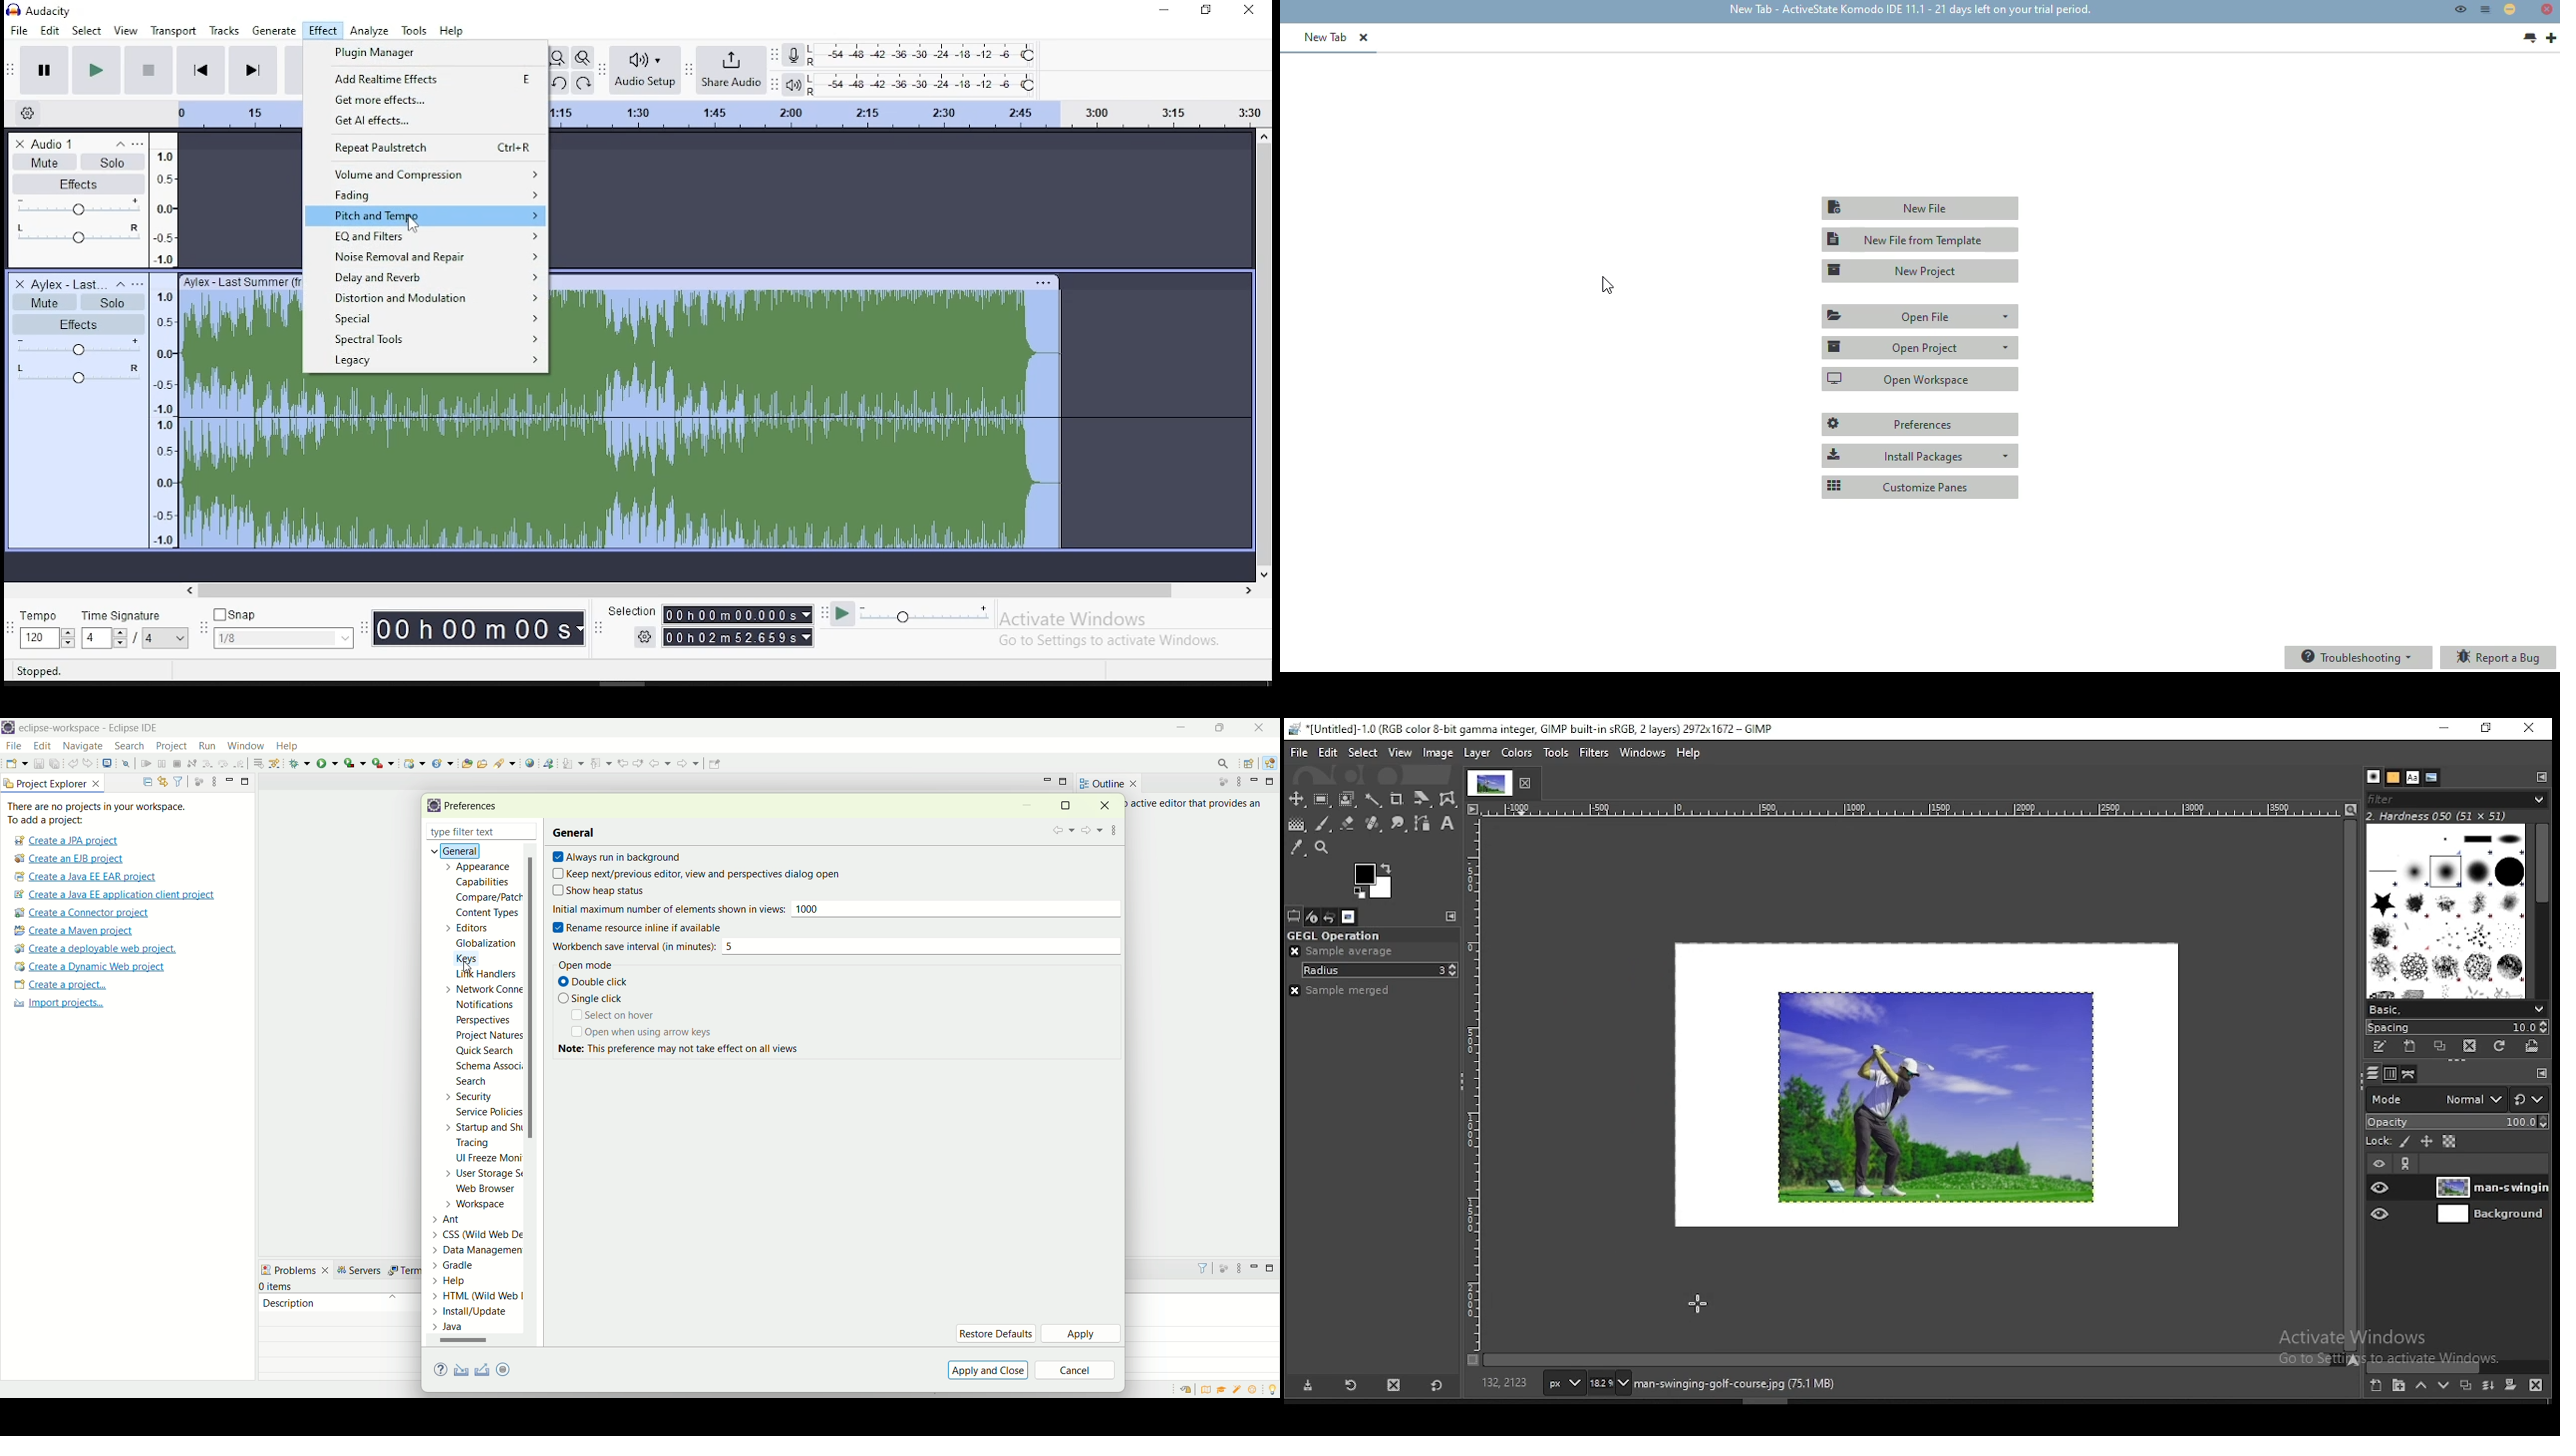 The image size is (2576, 1456). Describe the element at coordinates (2499, 659) in the screenshot. I see `report a bug` at that location.